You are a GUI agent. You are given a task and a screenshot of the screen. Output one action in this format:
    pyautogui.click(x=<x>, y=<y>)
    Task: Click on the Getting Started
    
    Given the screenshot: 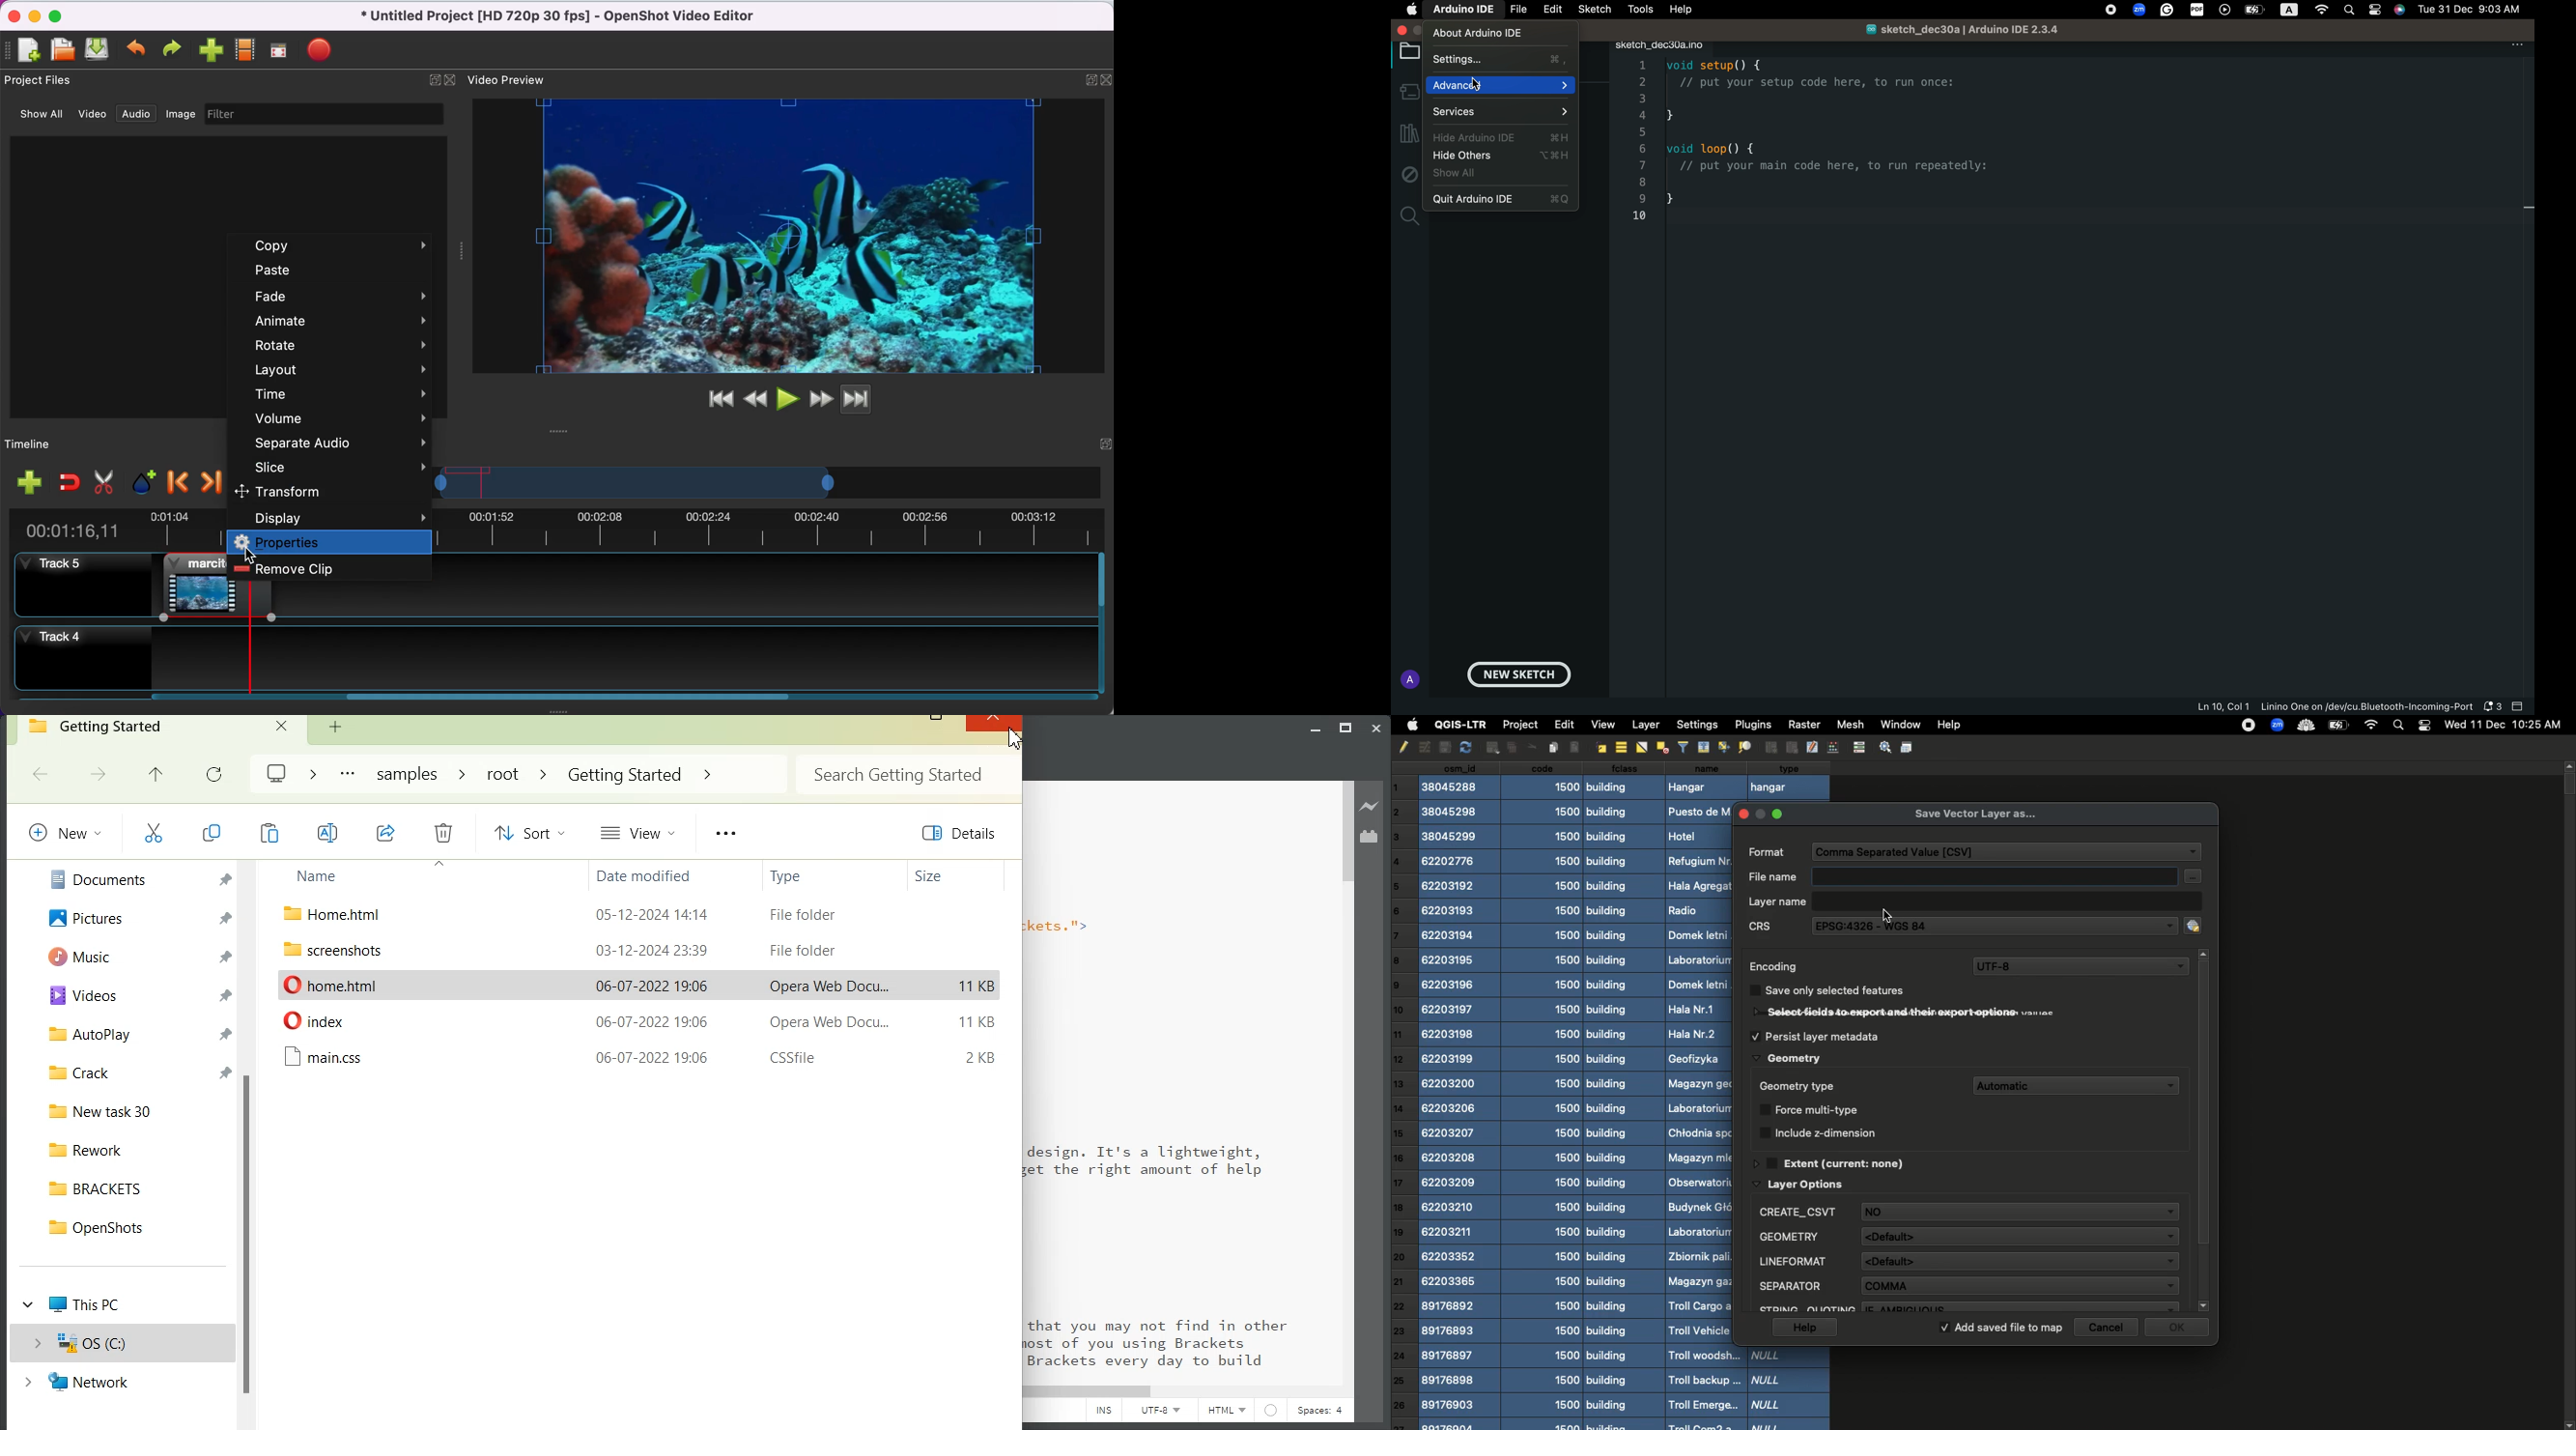 What is the action you would take?
    pyautogui.click(x=625, y=775)
    